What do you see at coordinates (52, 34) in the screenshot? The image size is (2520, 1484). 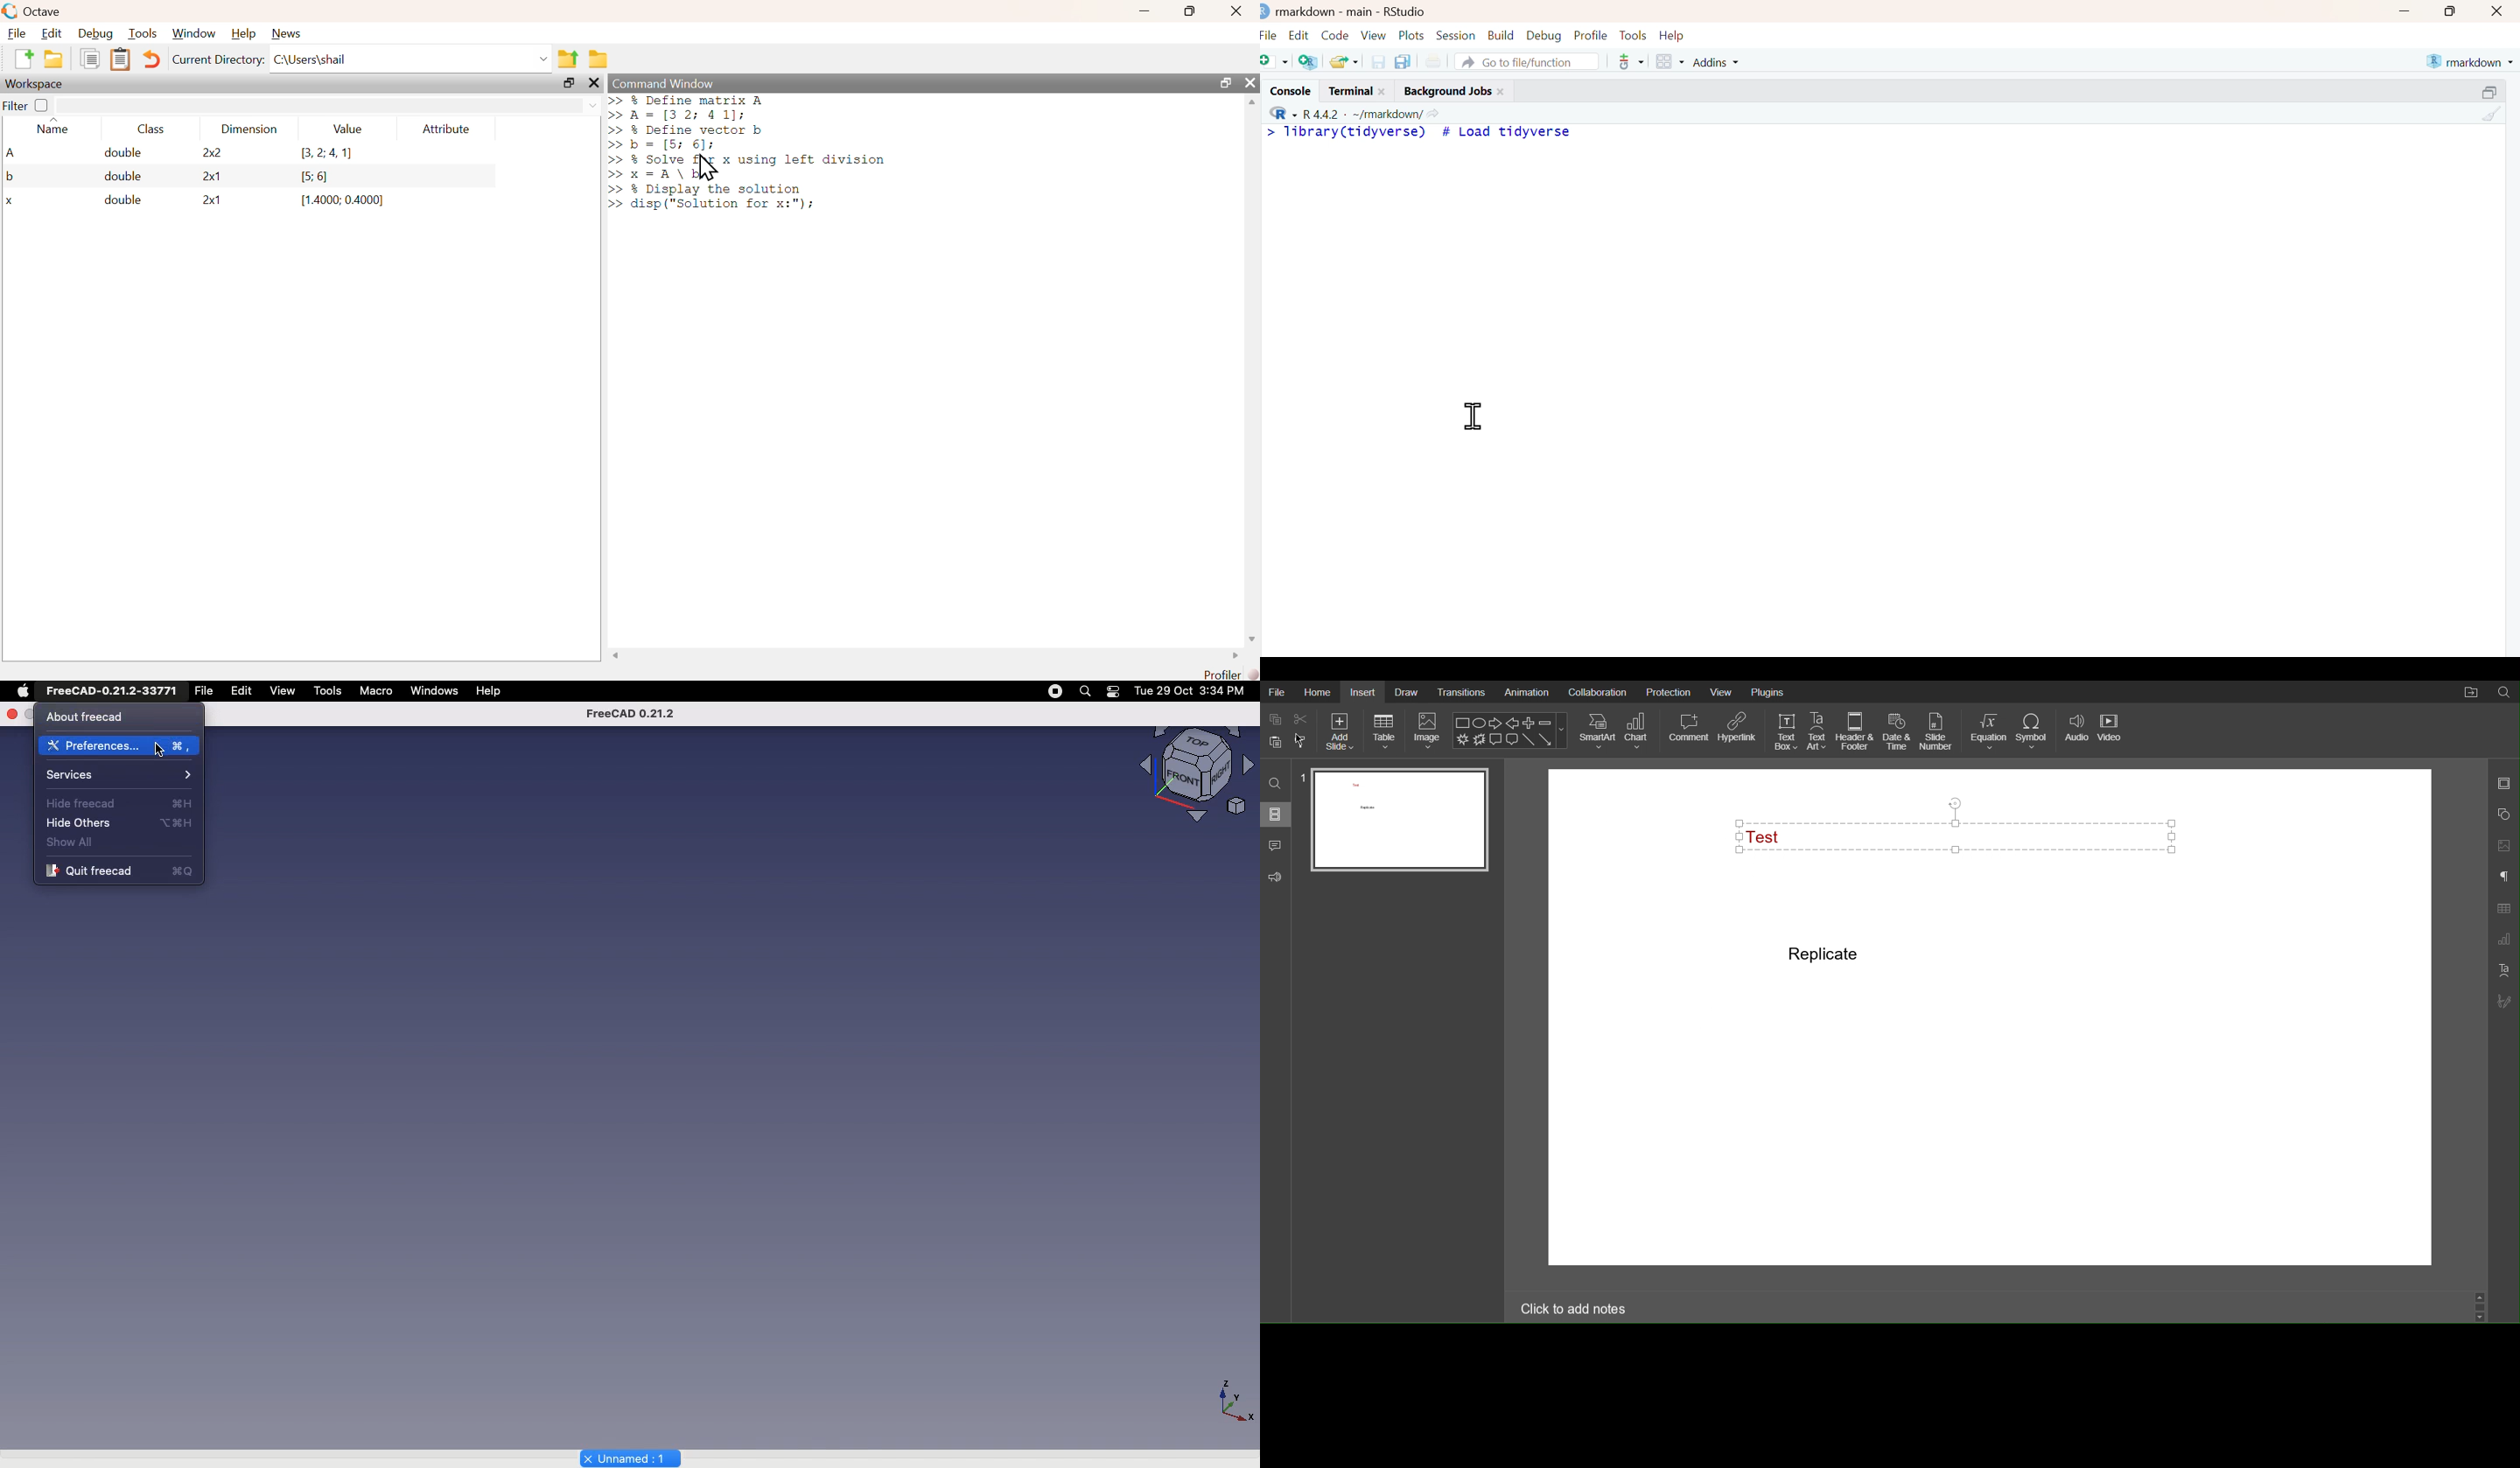 I see `edit` at bounding box center [52, 34].